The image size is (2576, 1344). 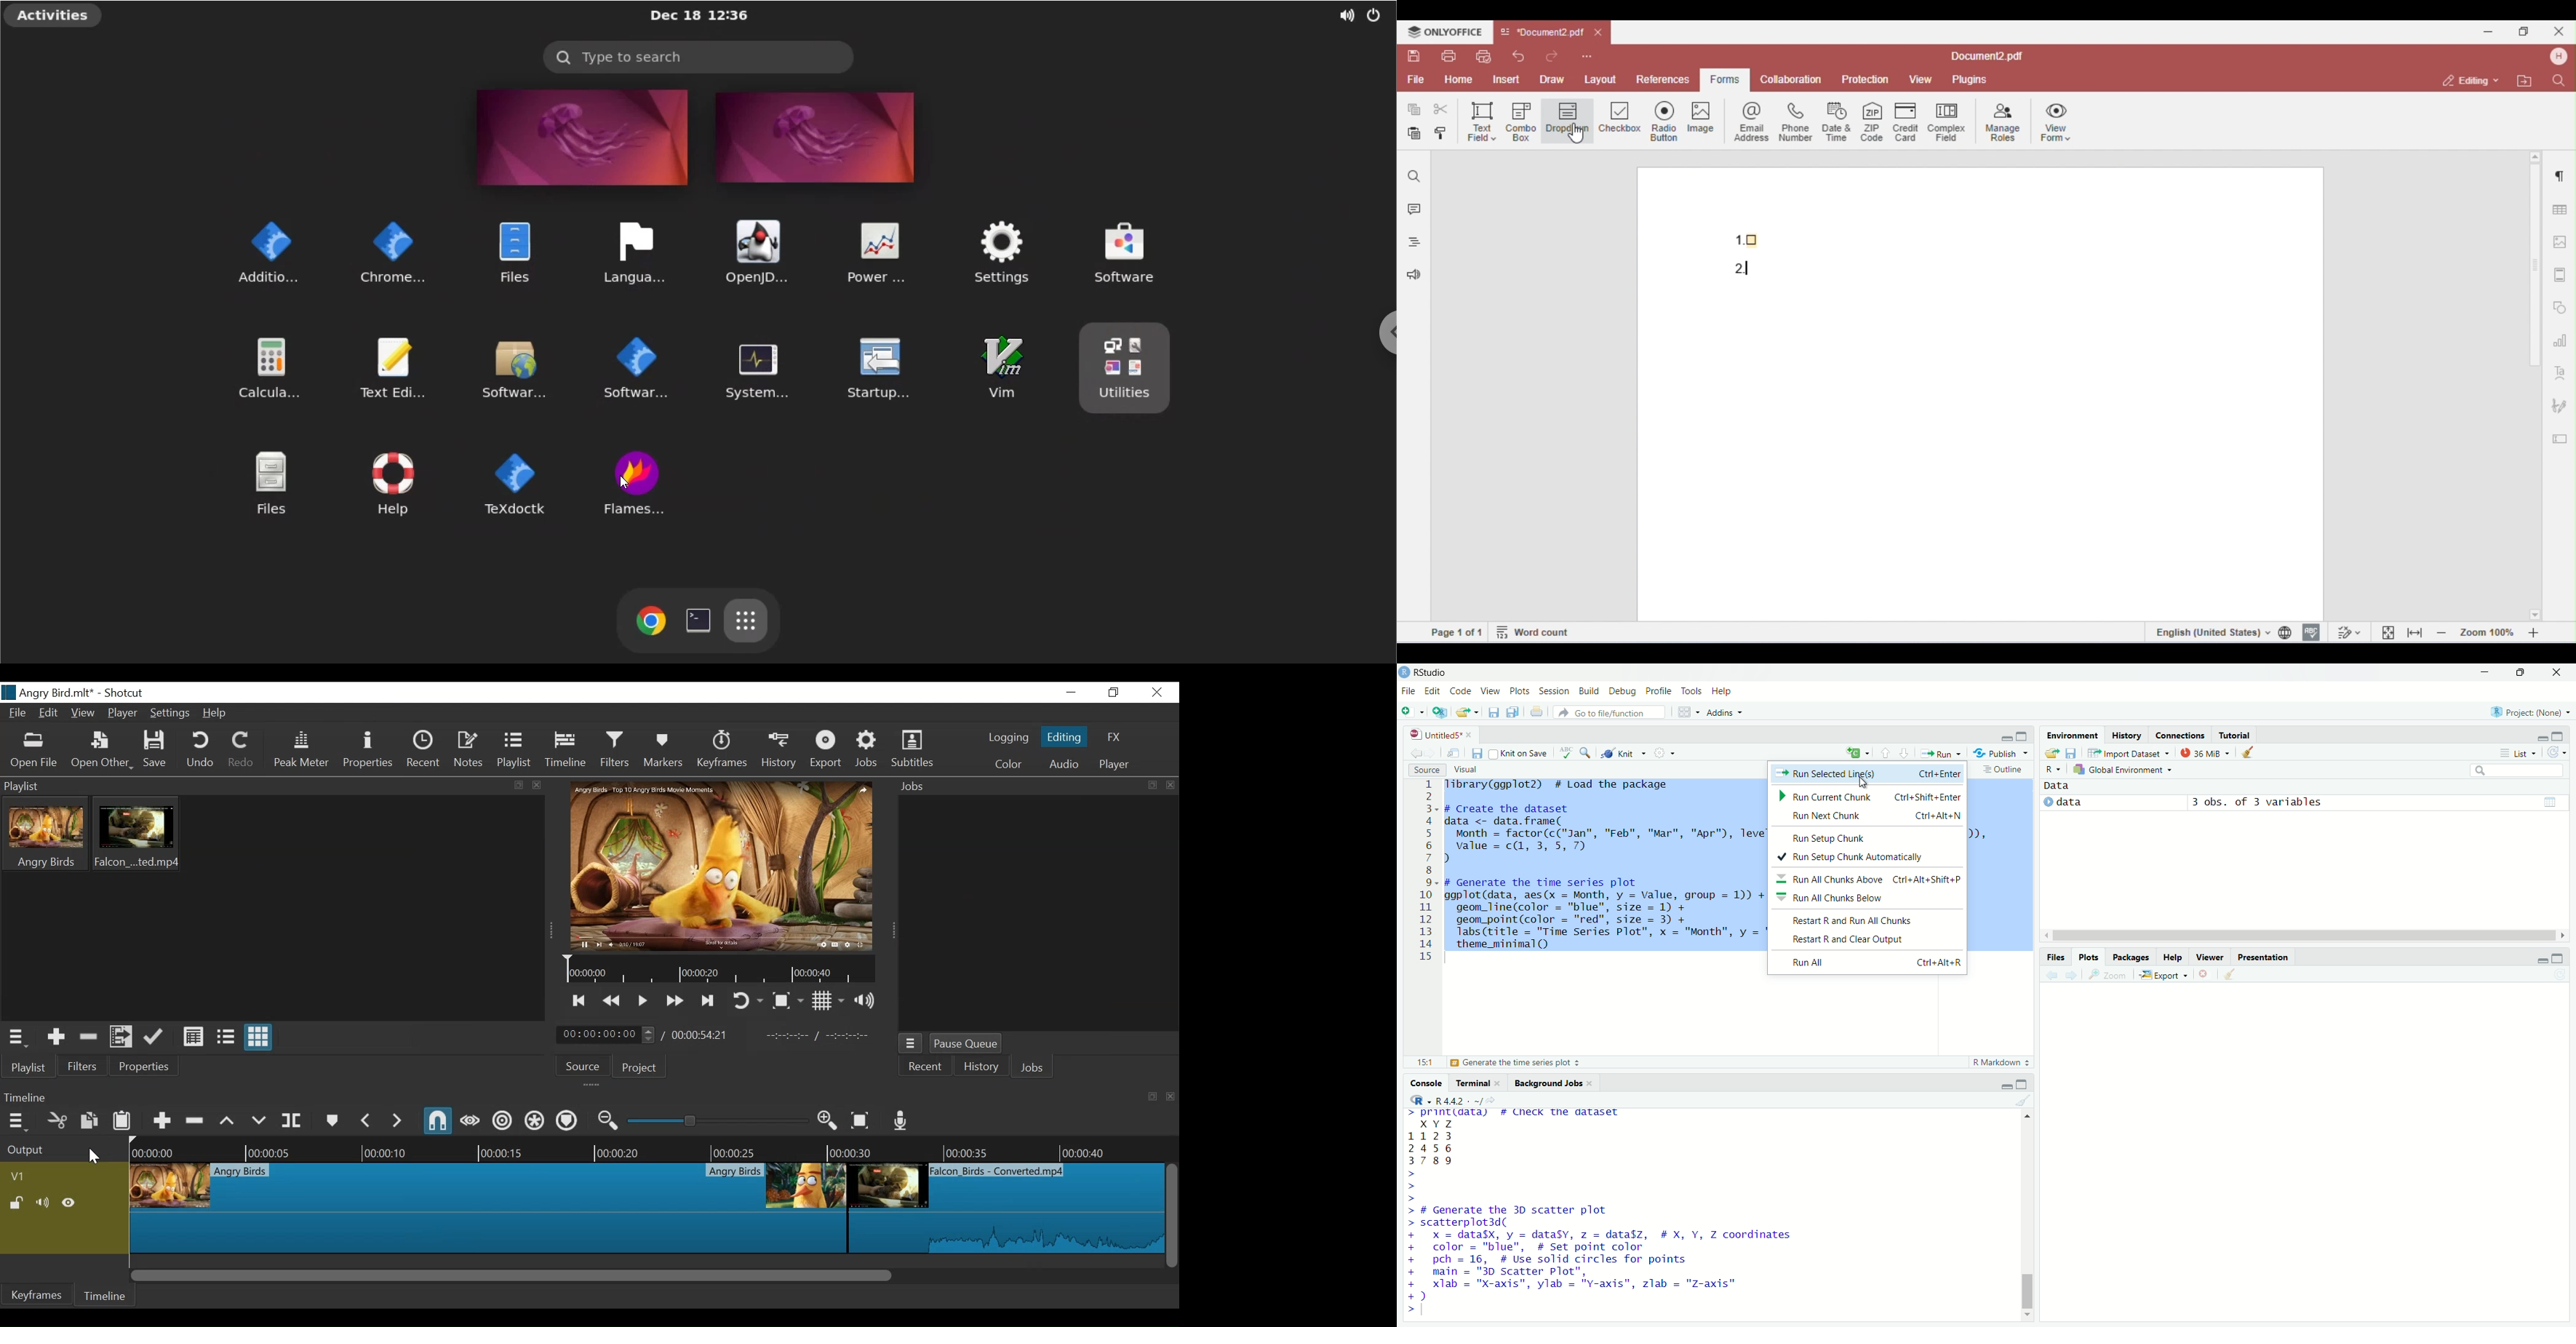 I want to click on Project Name, so click(x=47, y=692).